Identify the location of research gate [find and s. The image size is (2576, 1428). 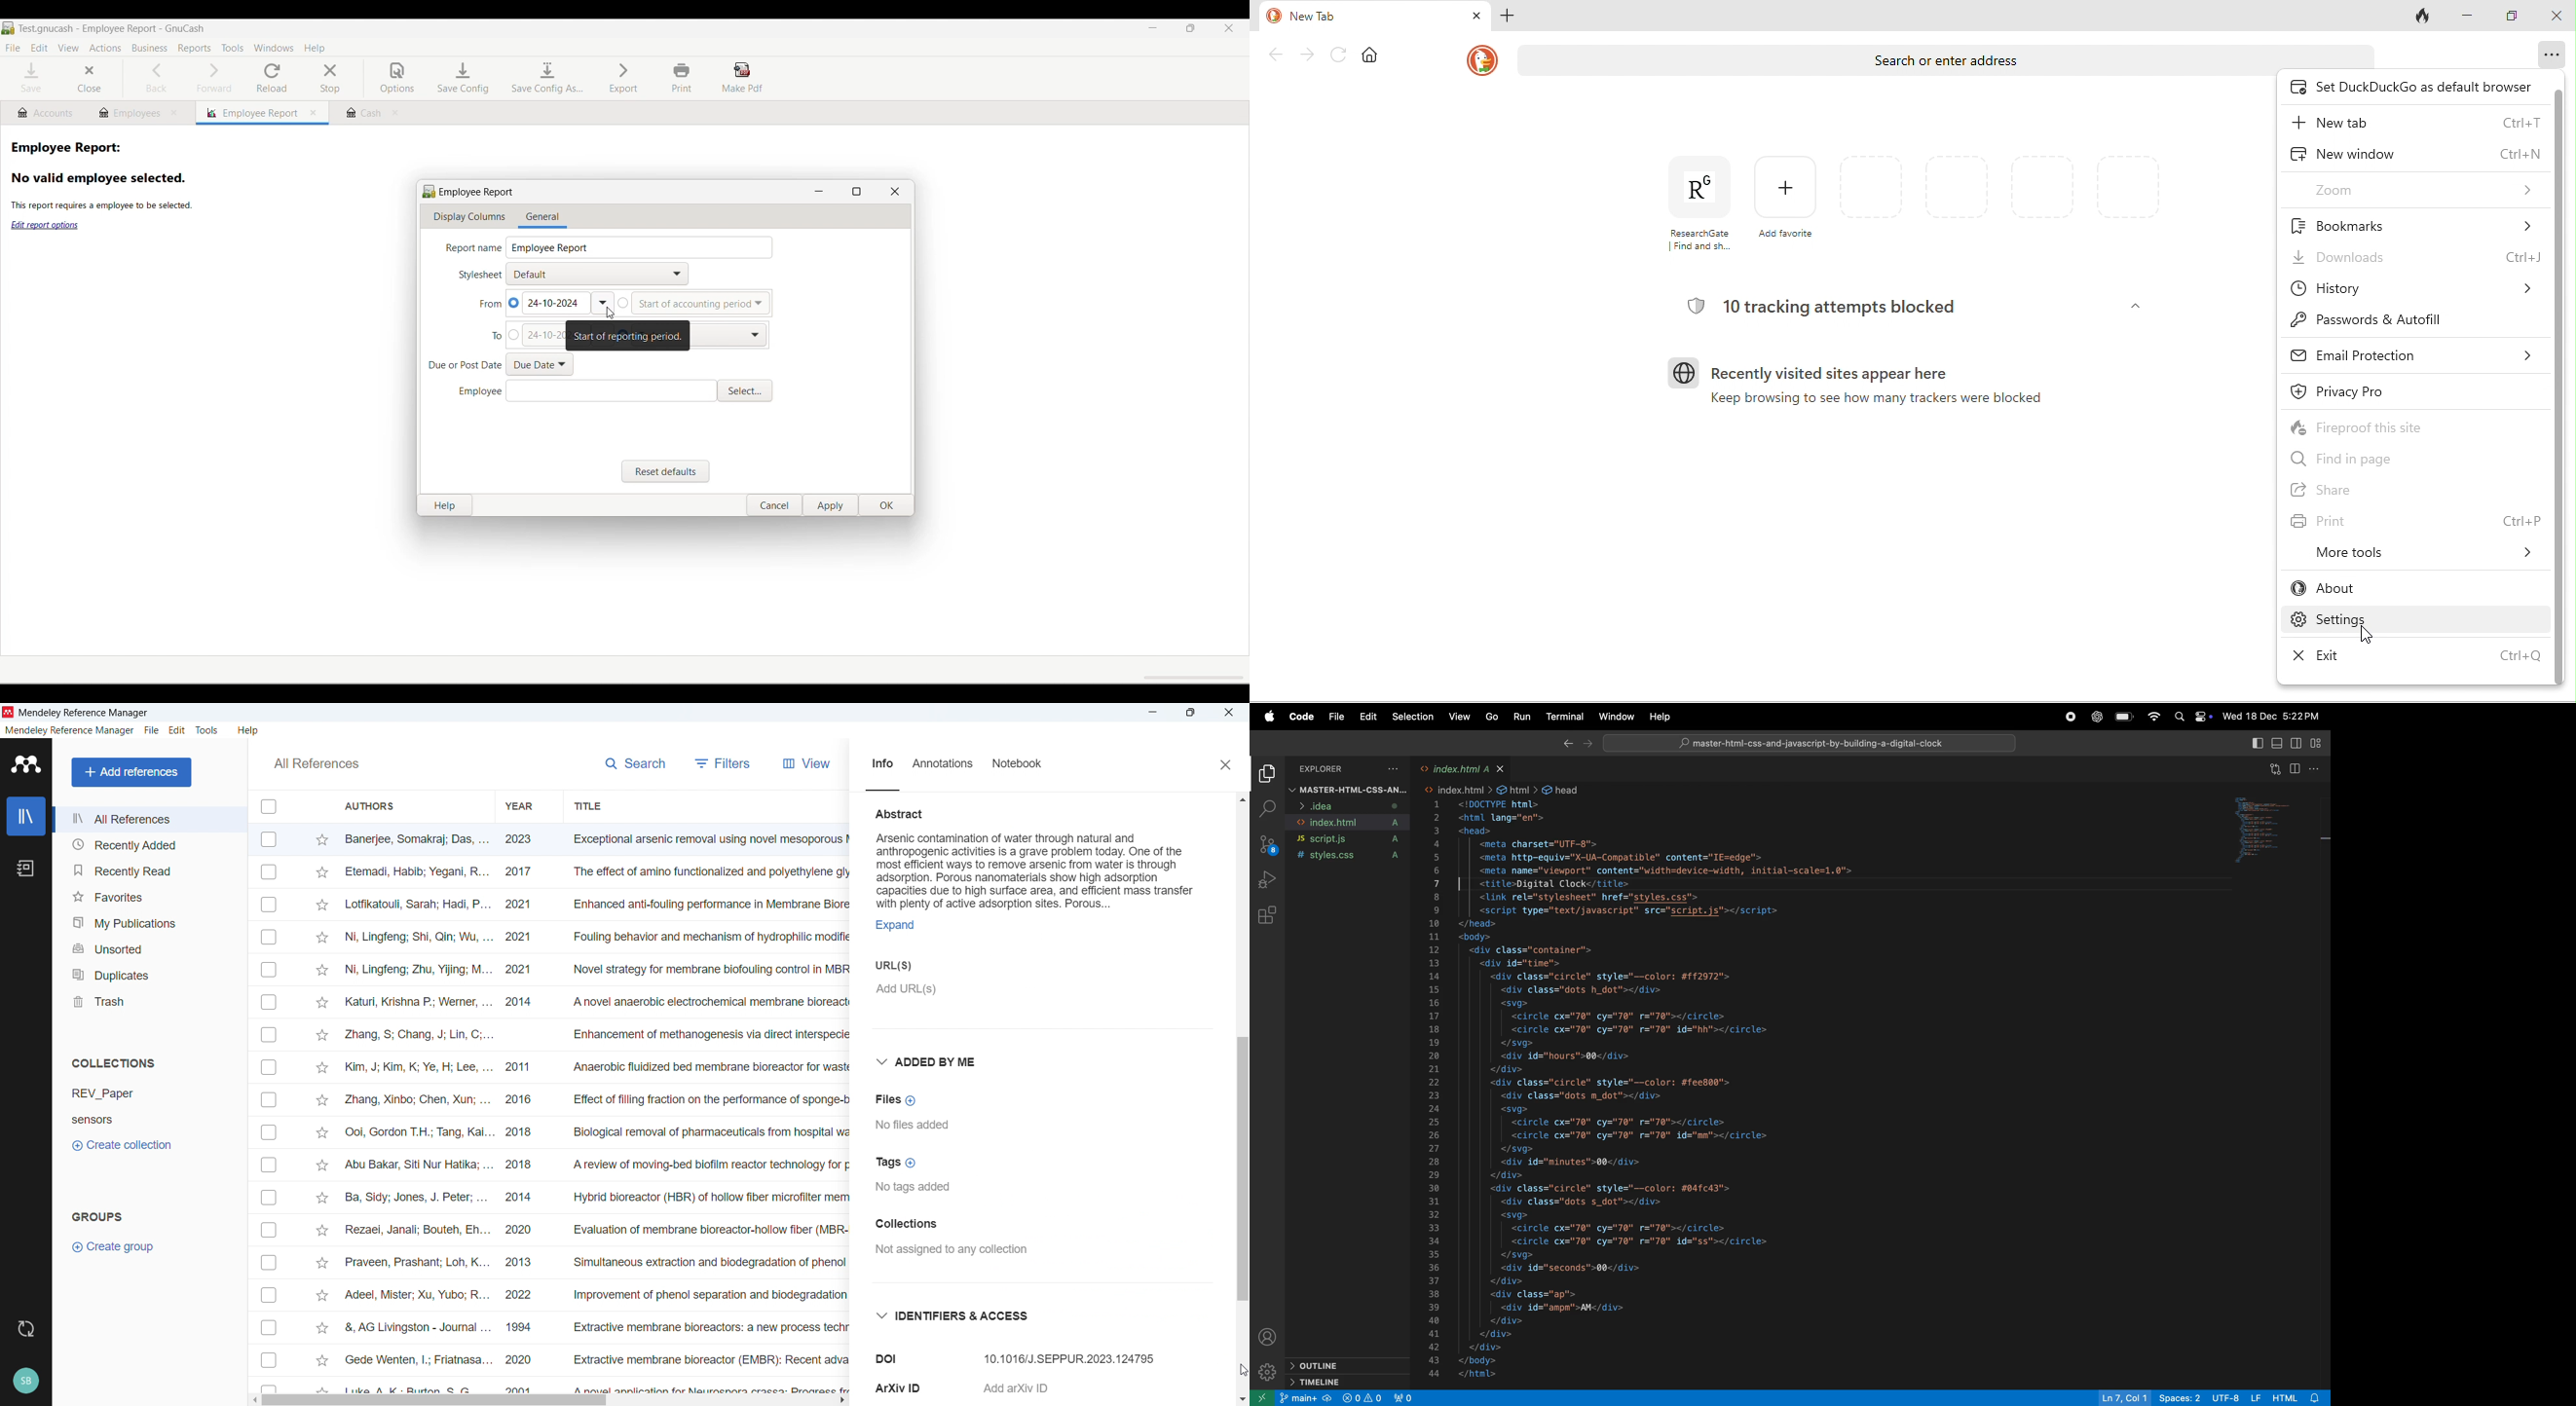
(1702, 208).